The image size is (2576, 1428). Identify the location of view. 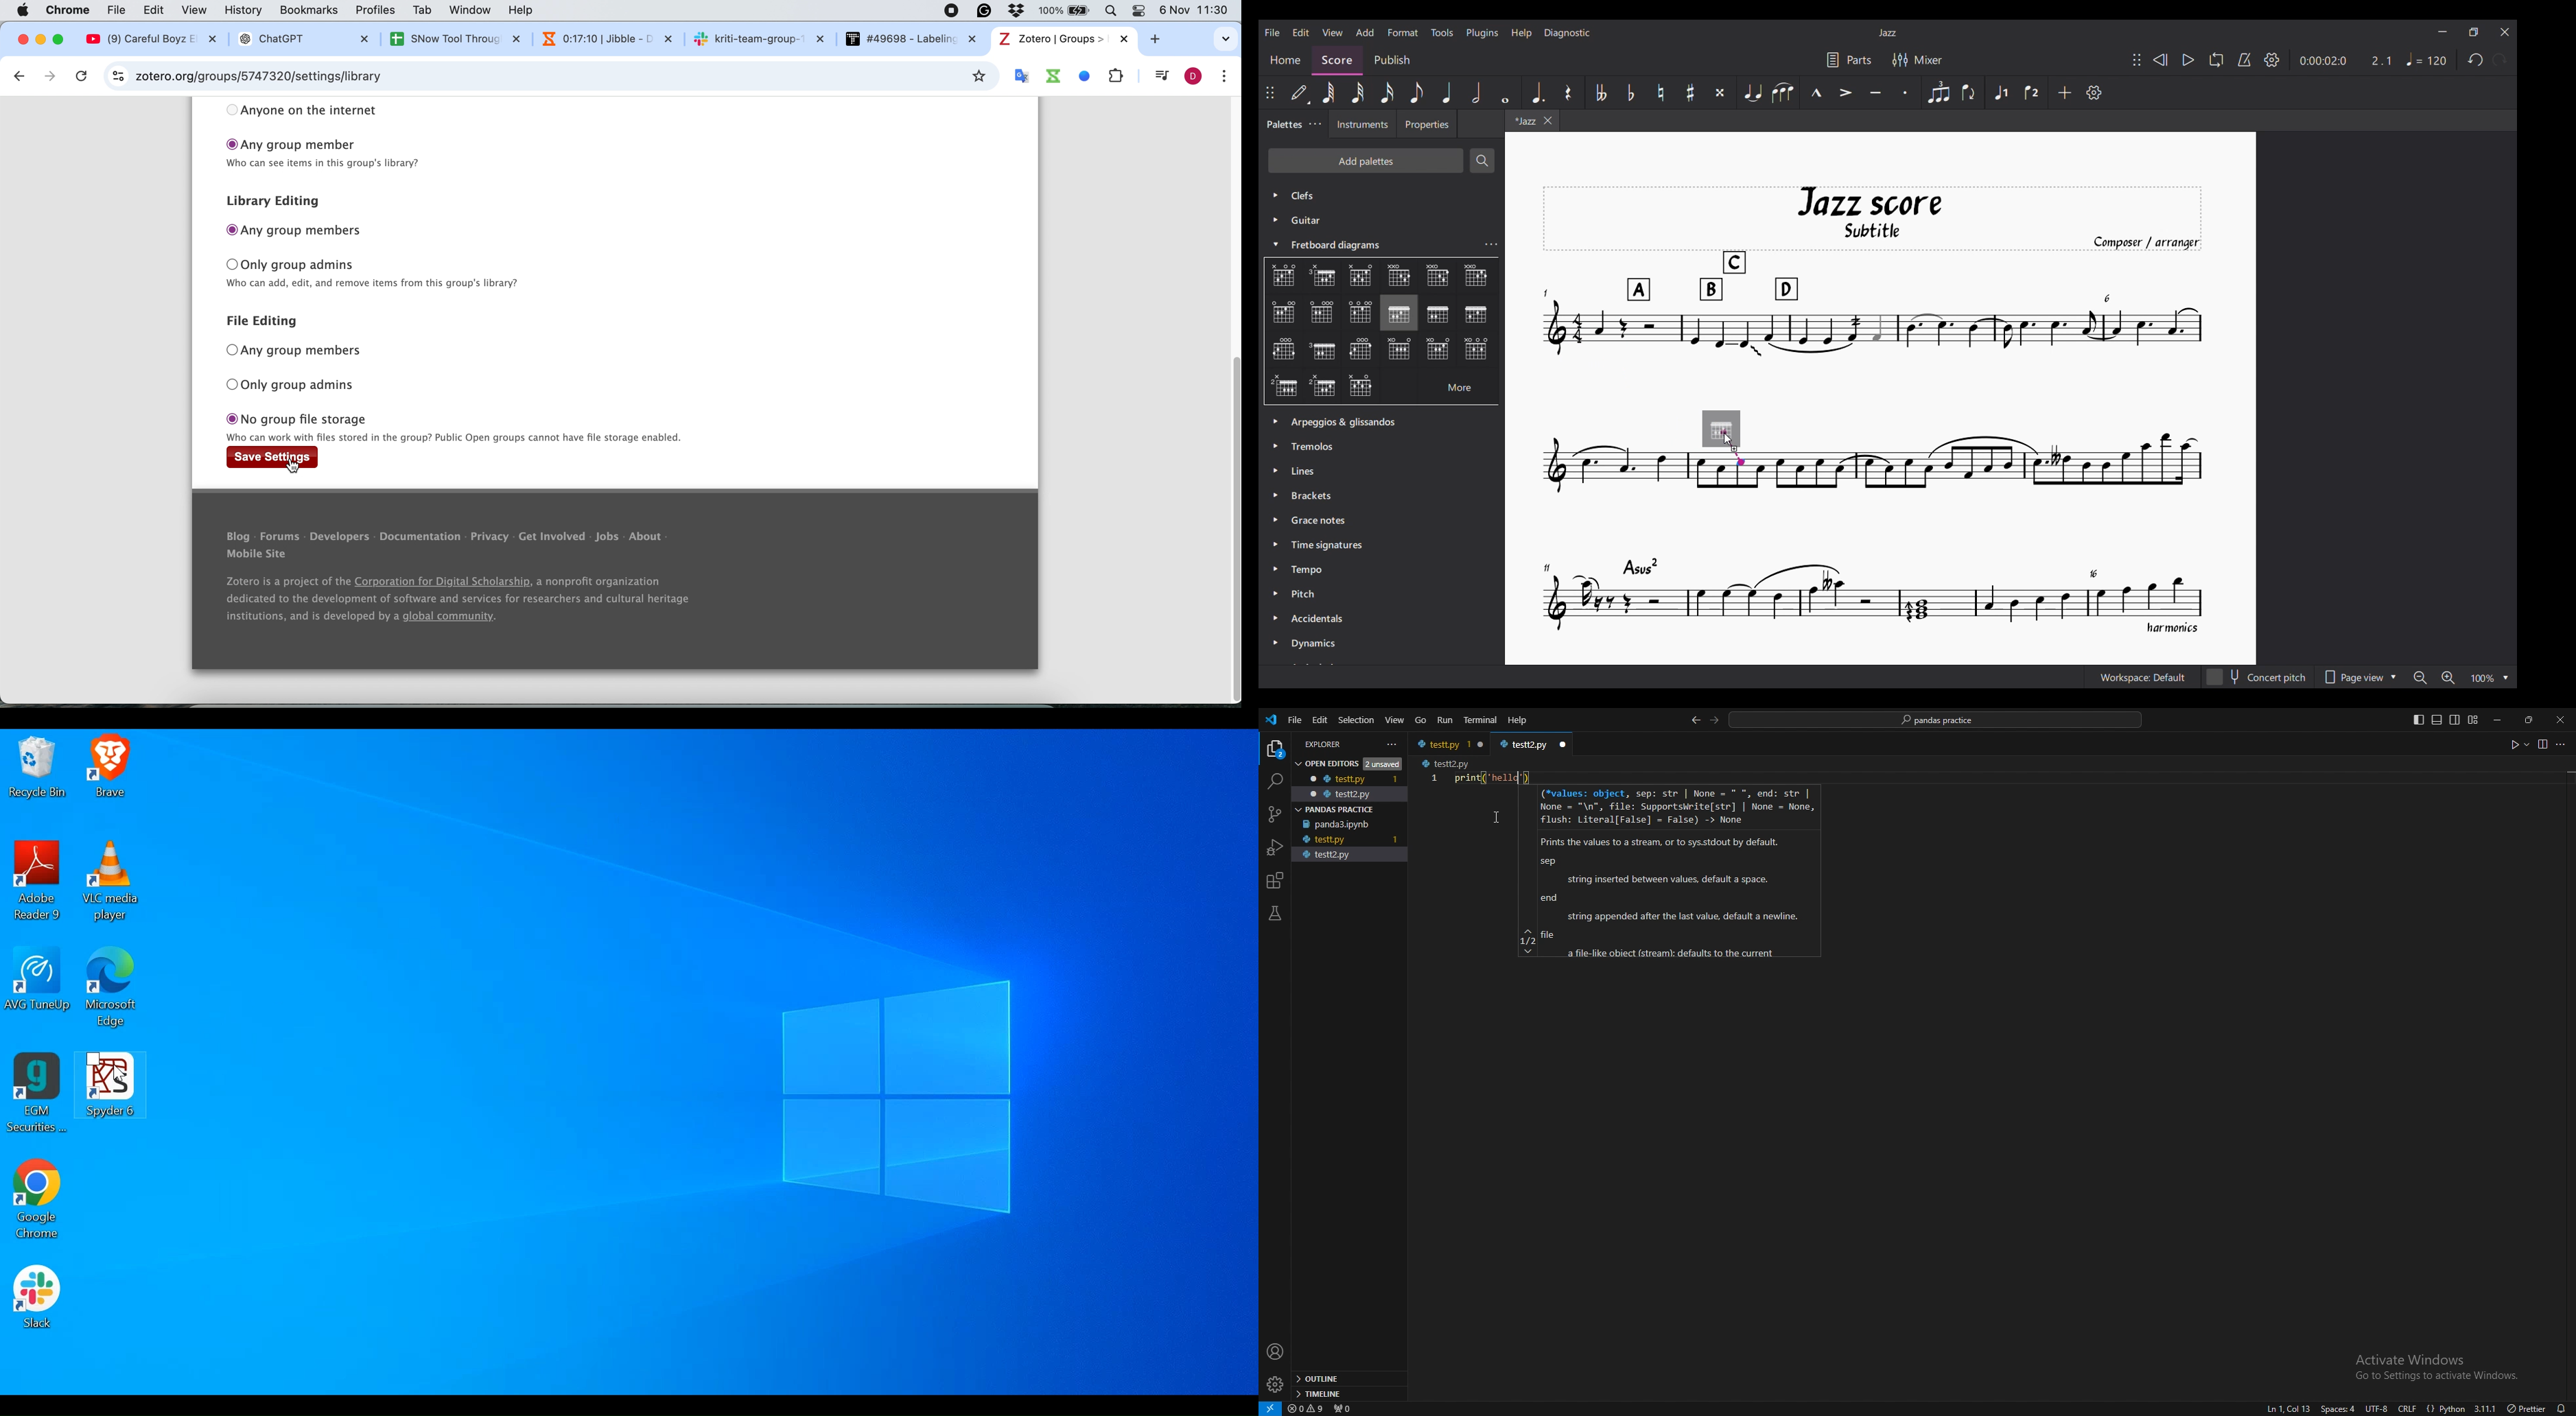
(196, 9).